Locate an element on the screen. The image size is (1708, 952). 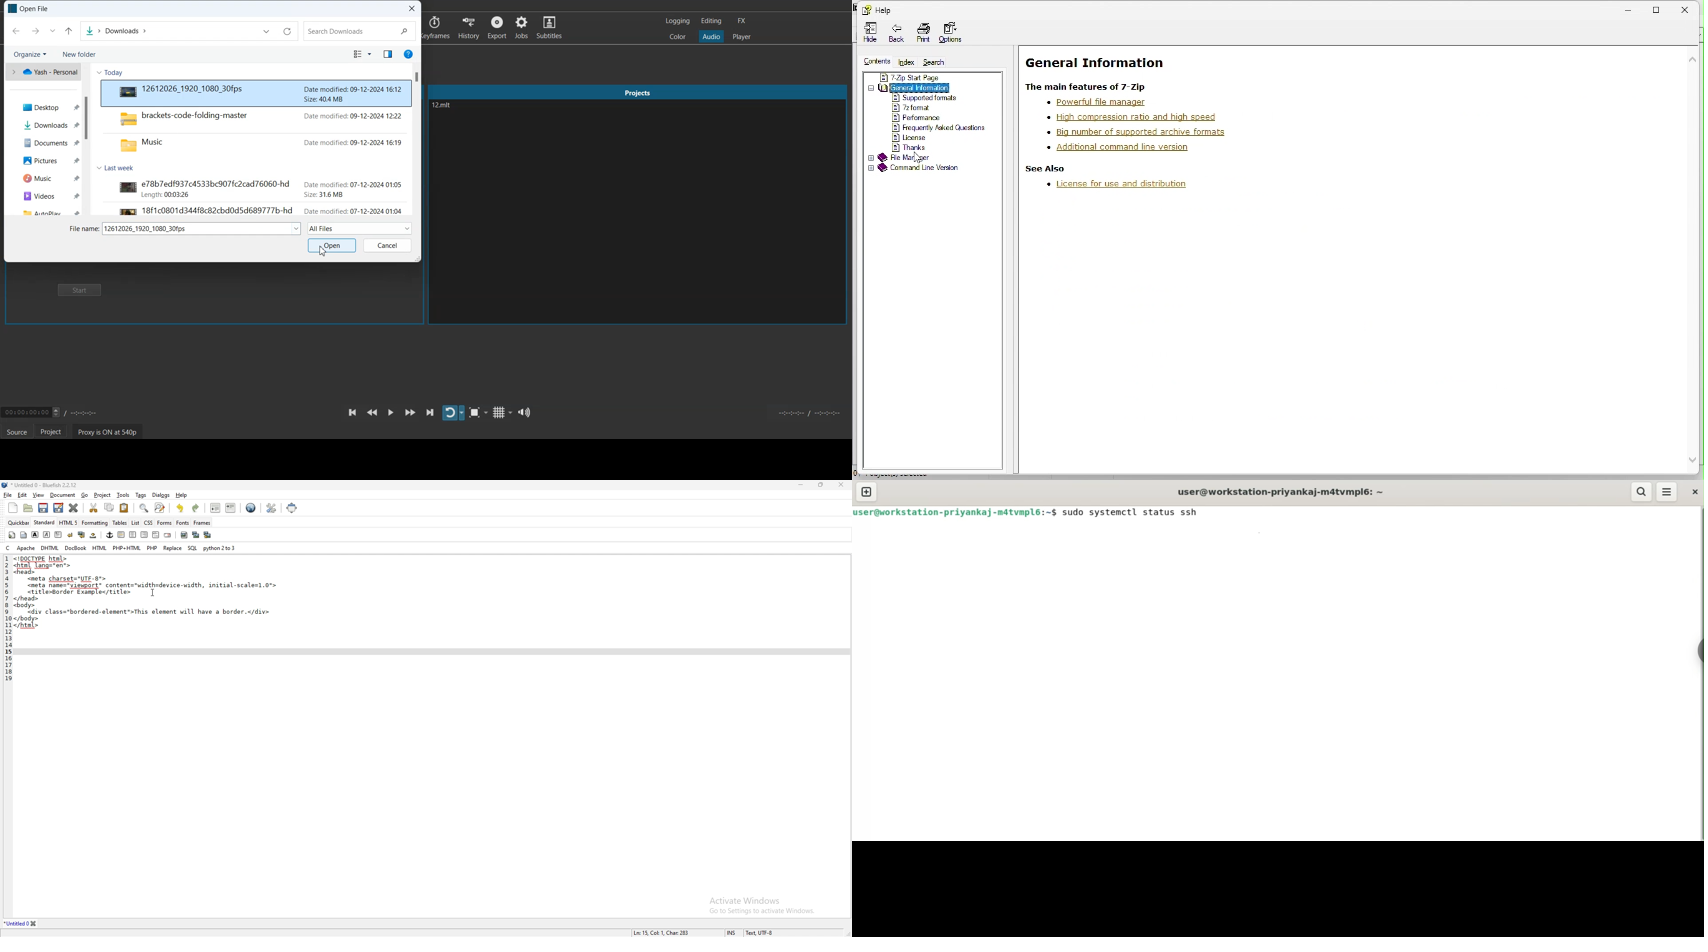
close is located at coordinates (1690, 7).